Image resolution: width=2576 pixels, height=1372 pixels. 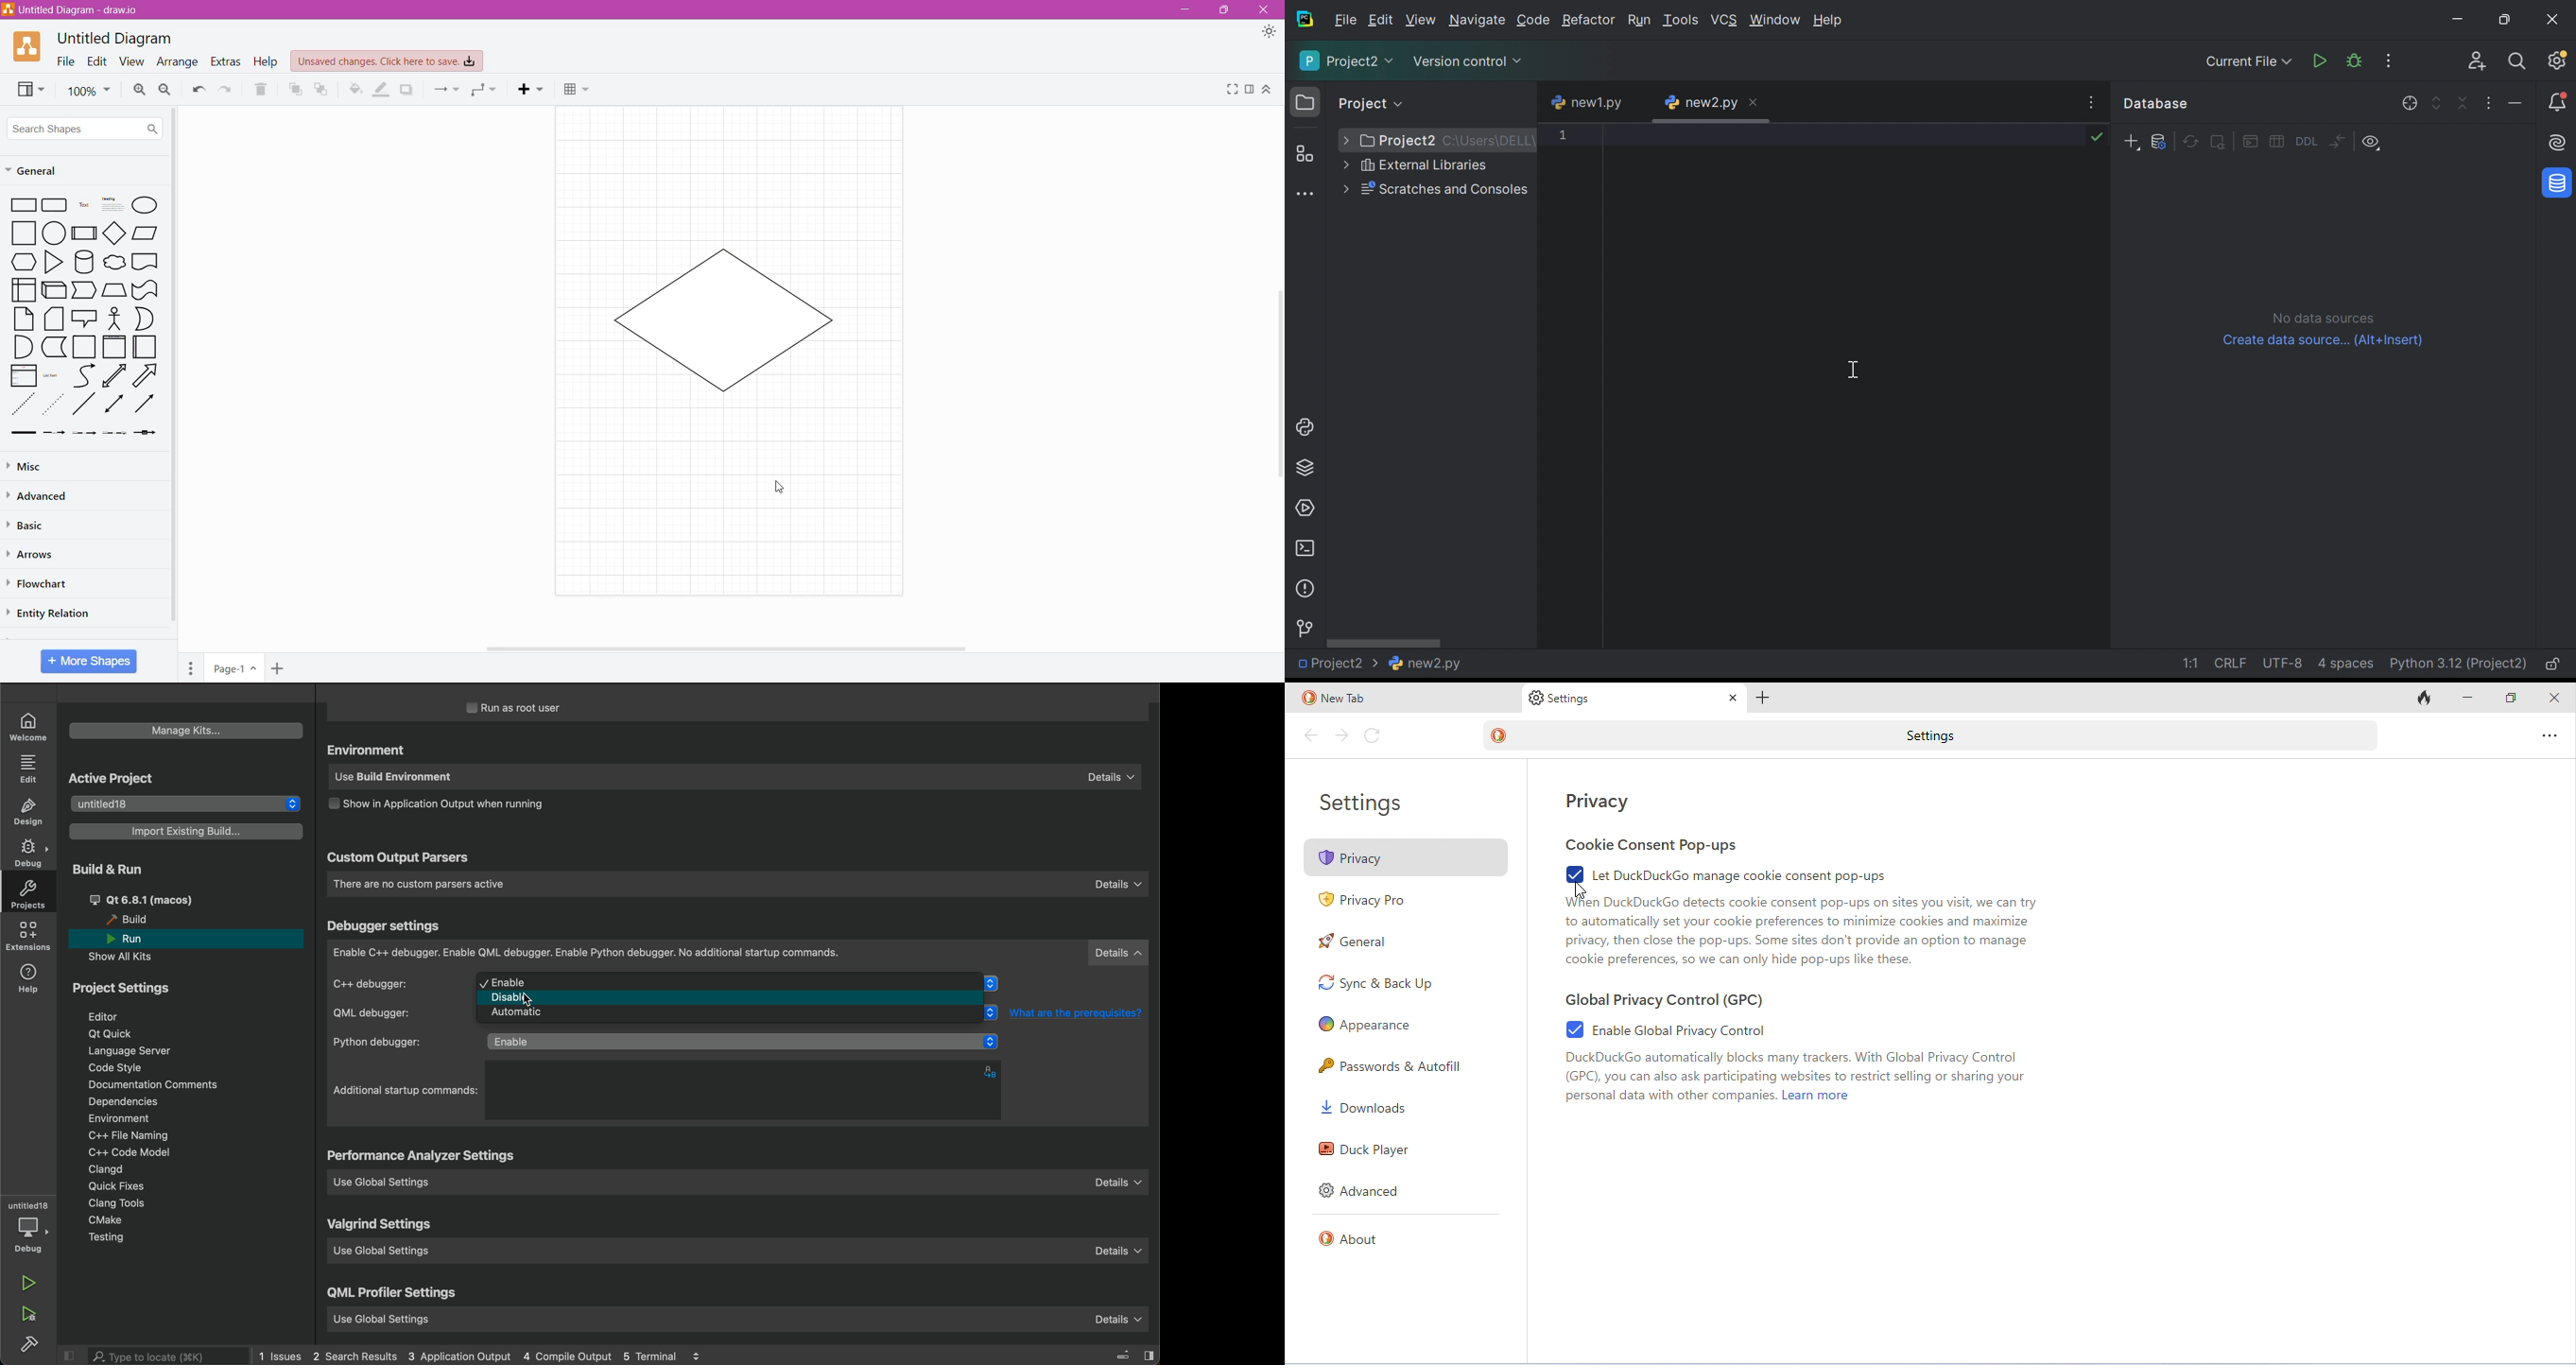 What do you see at coordinates (113, 1033) in the screenshot?
I see `qt ` at bounding box center [113, 1033].